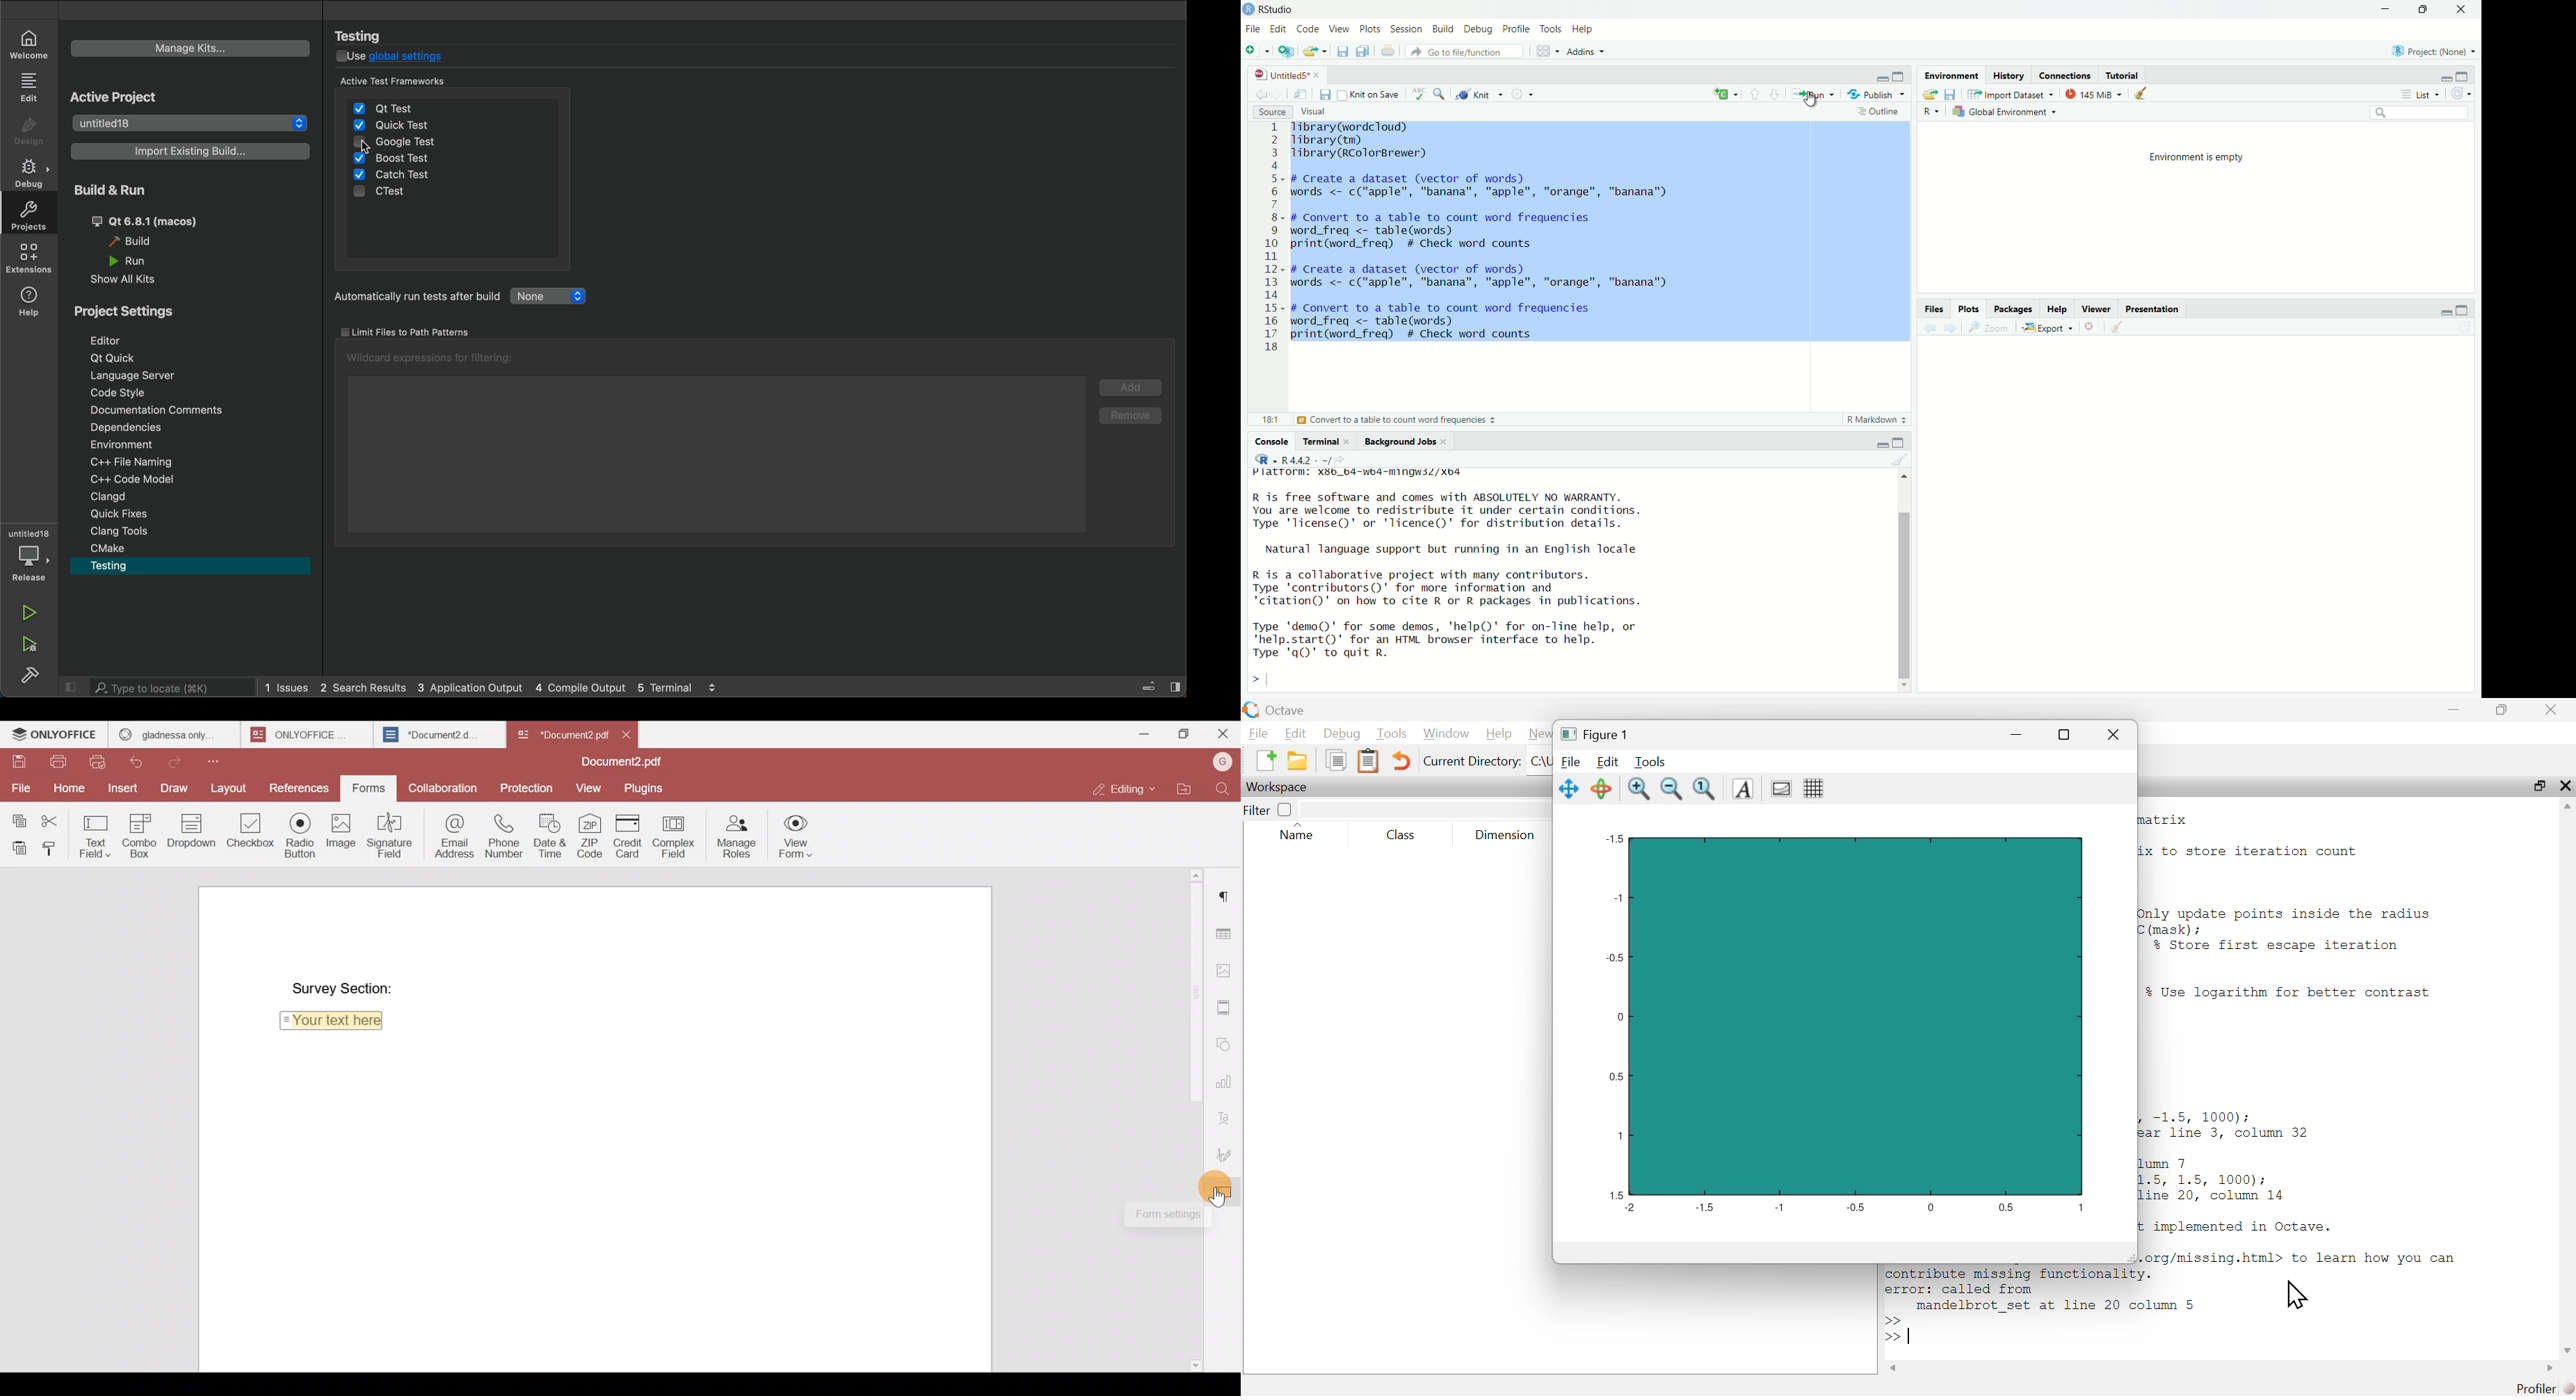  What do you see at coordinates (1523, 94) in the screenshot?
I see `Settings` at bounding box center [1523, 94].